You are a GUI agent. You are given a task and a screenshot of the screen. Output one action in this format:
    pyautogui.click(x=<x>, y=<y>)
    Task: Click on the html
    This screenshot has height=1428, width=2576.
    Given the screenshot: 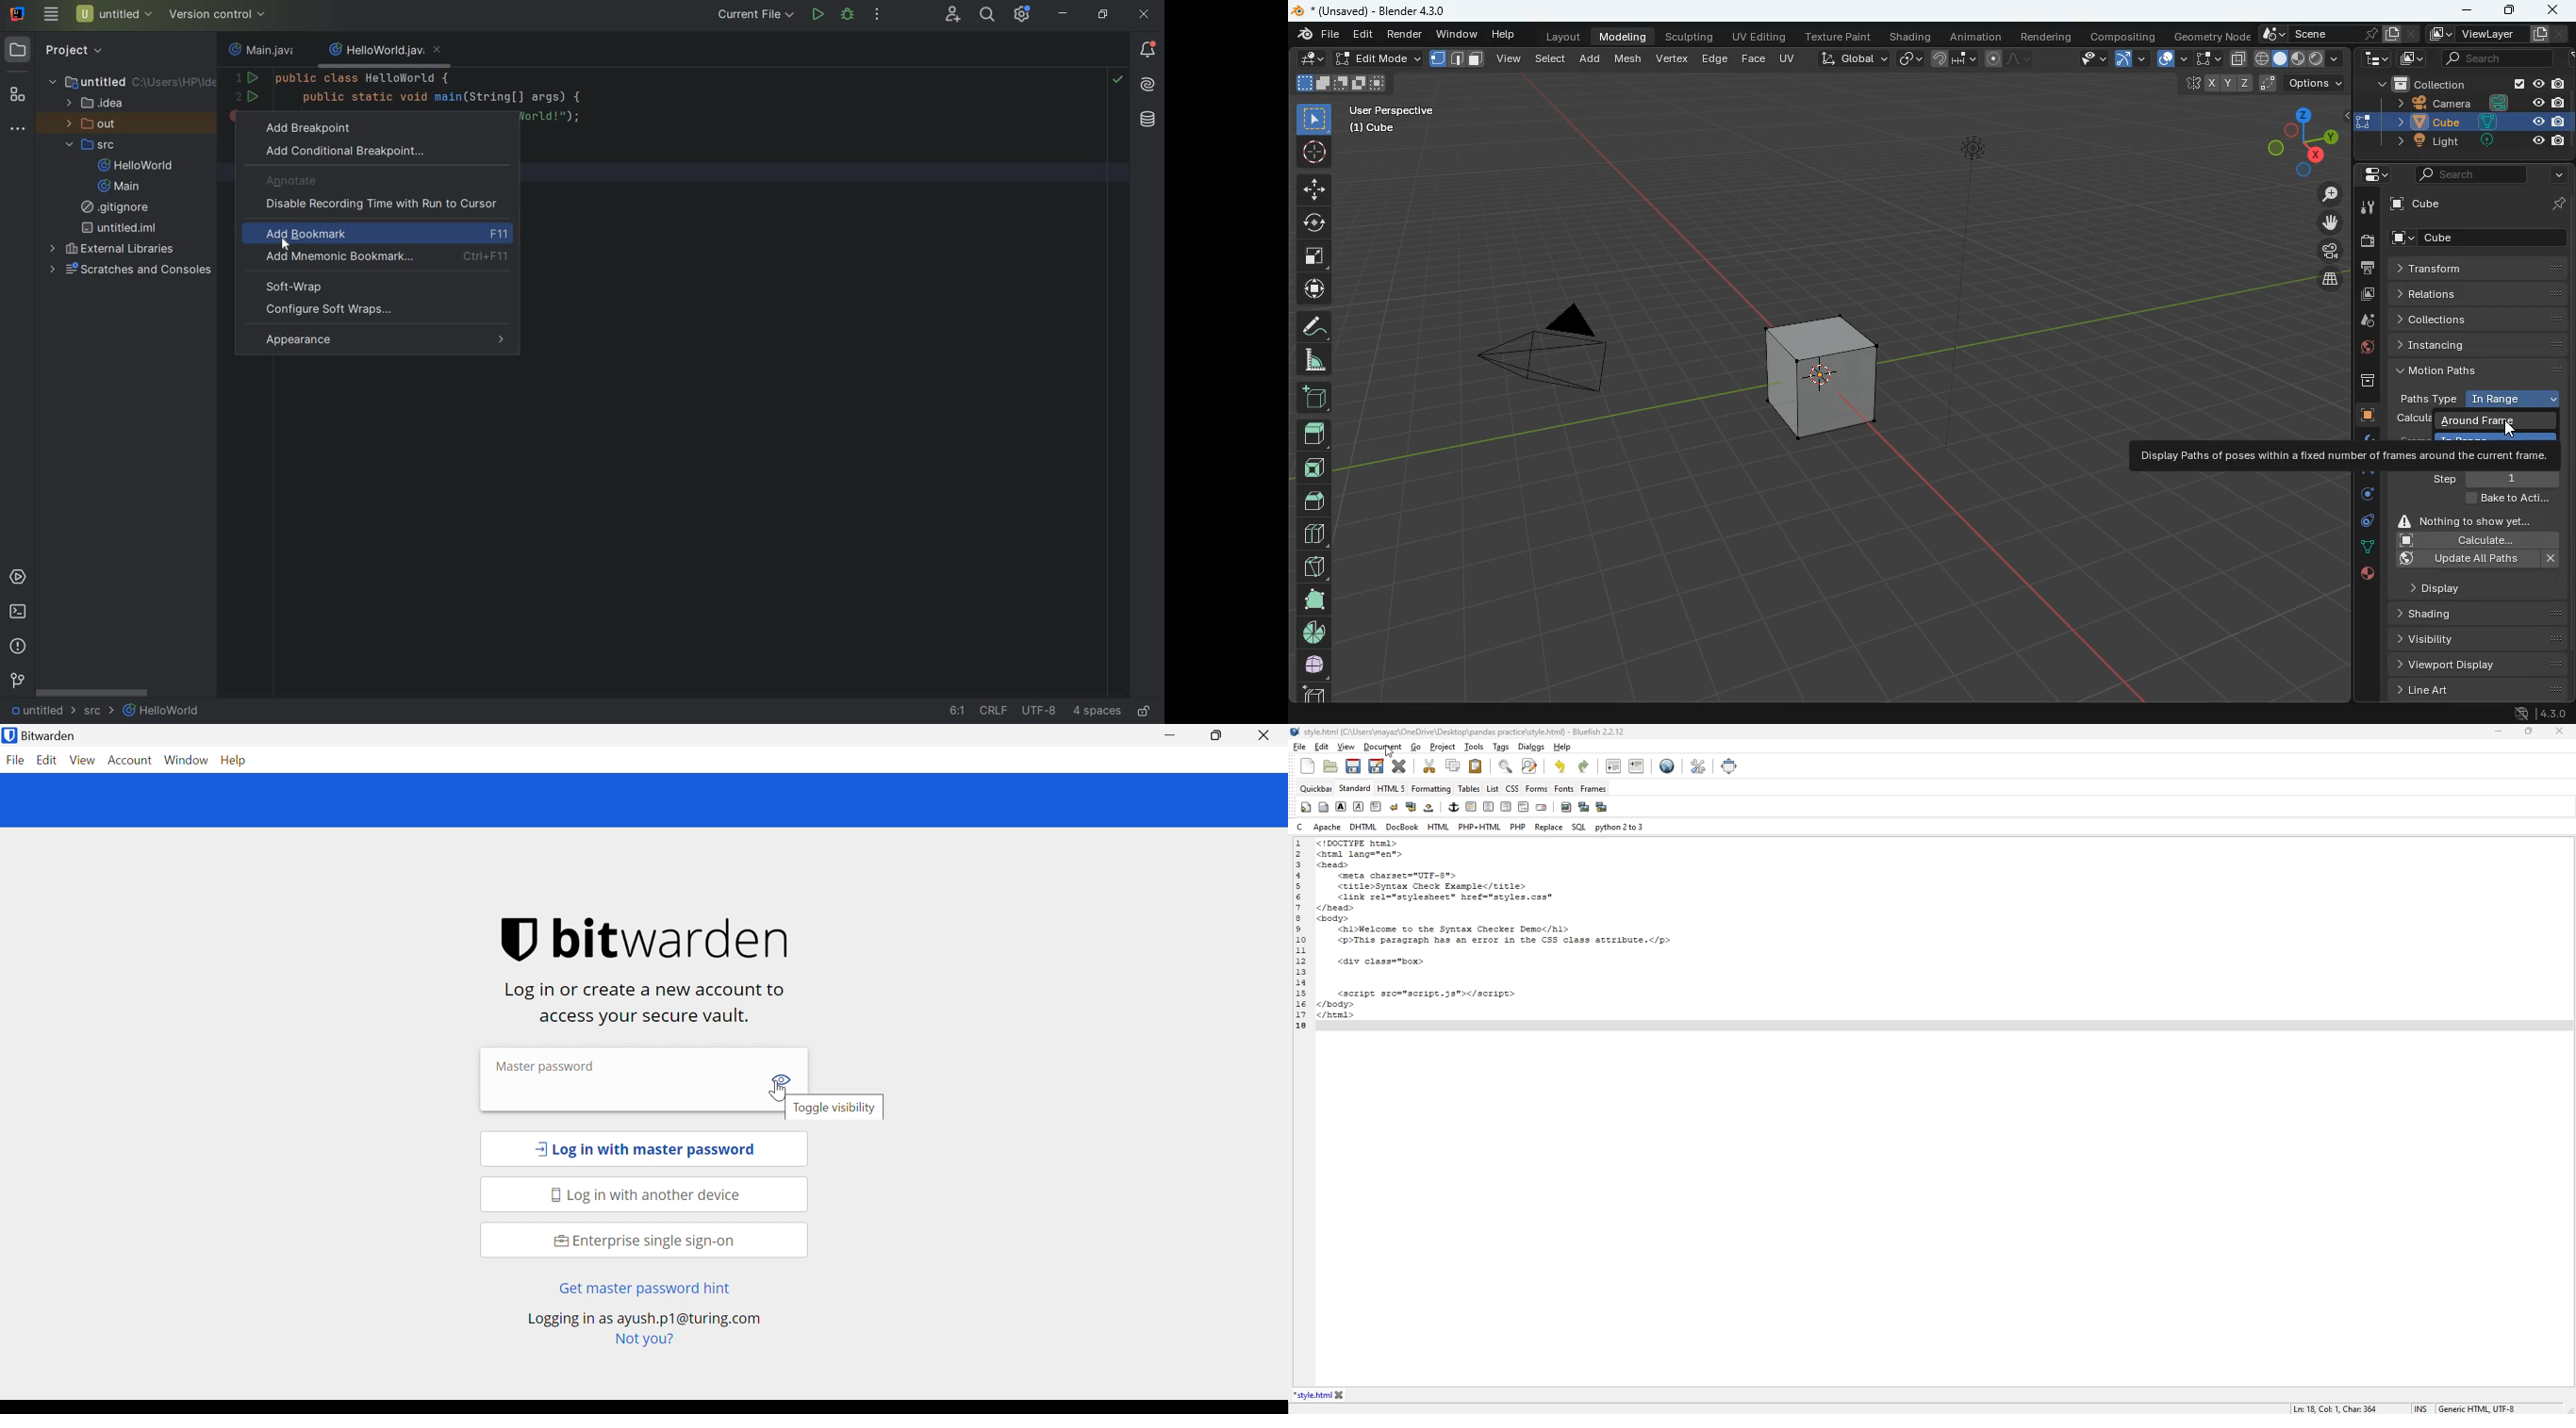 What is the action you would take?
    pyautogui.click(x=1438, y=827)
    